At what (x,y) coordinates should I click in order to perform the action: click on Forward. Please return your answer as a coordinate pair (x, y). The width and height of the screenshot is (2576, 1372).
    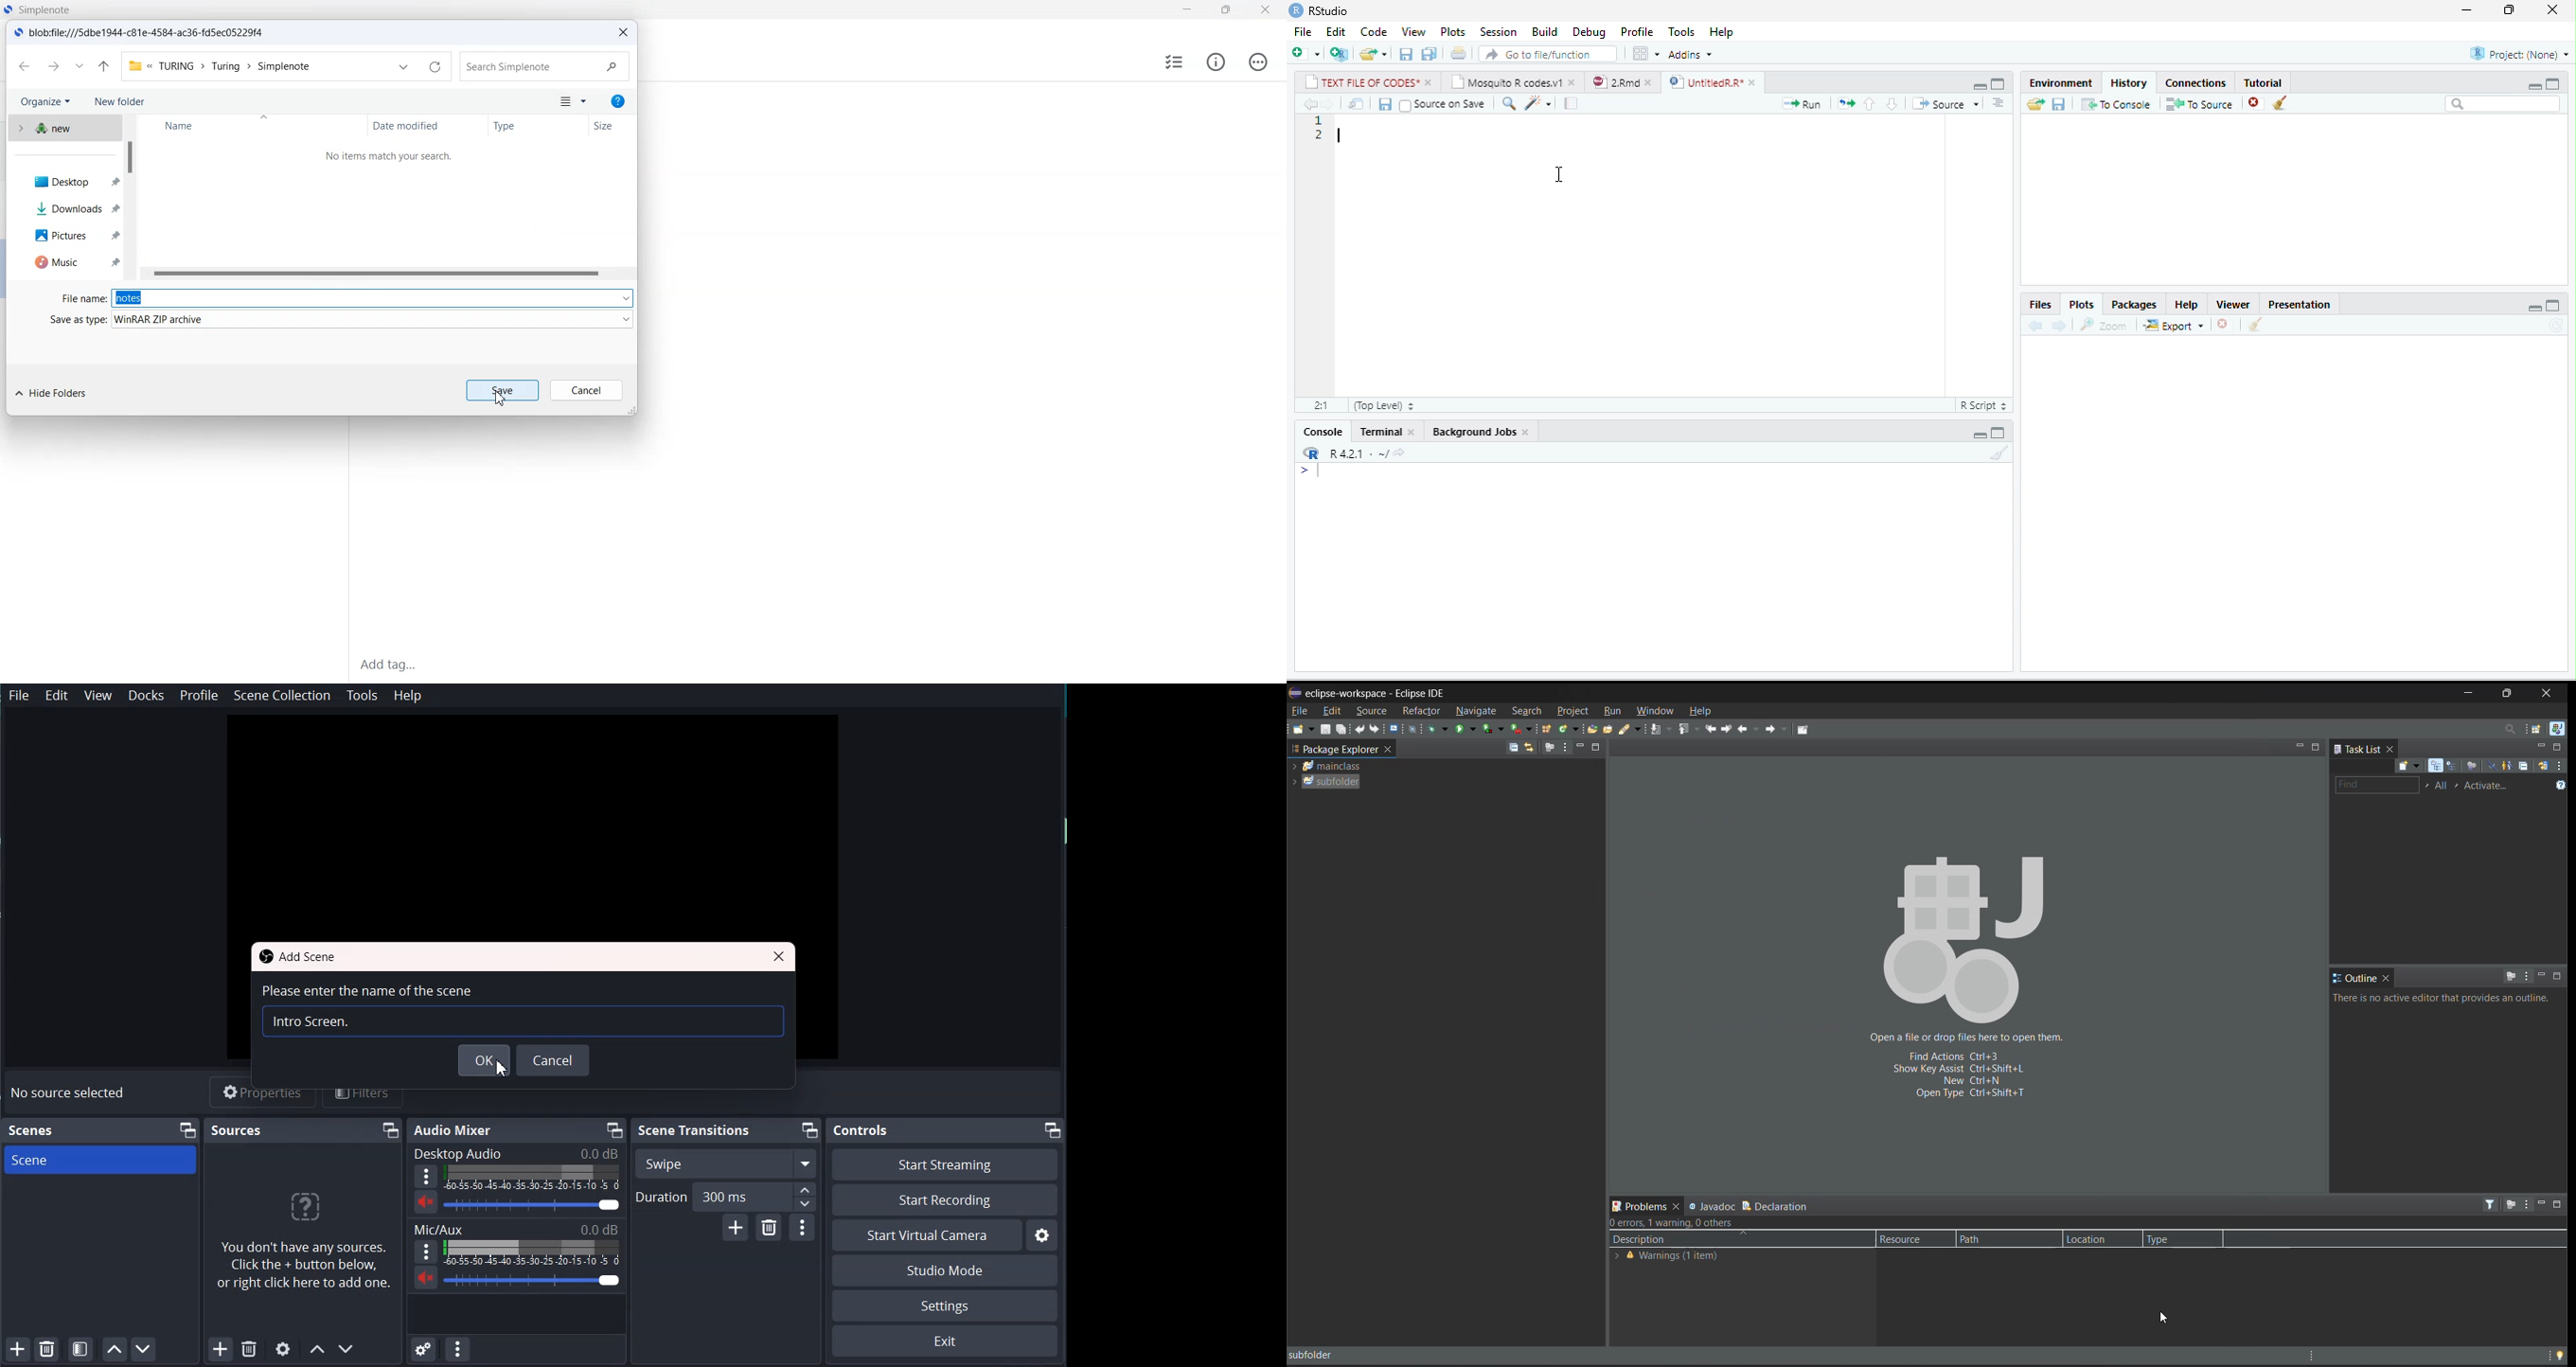
    Looking at the image, I should click on (54, 66).